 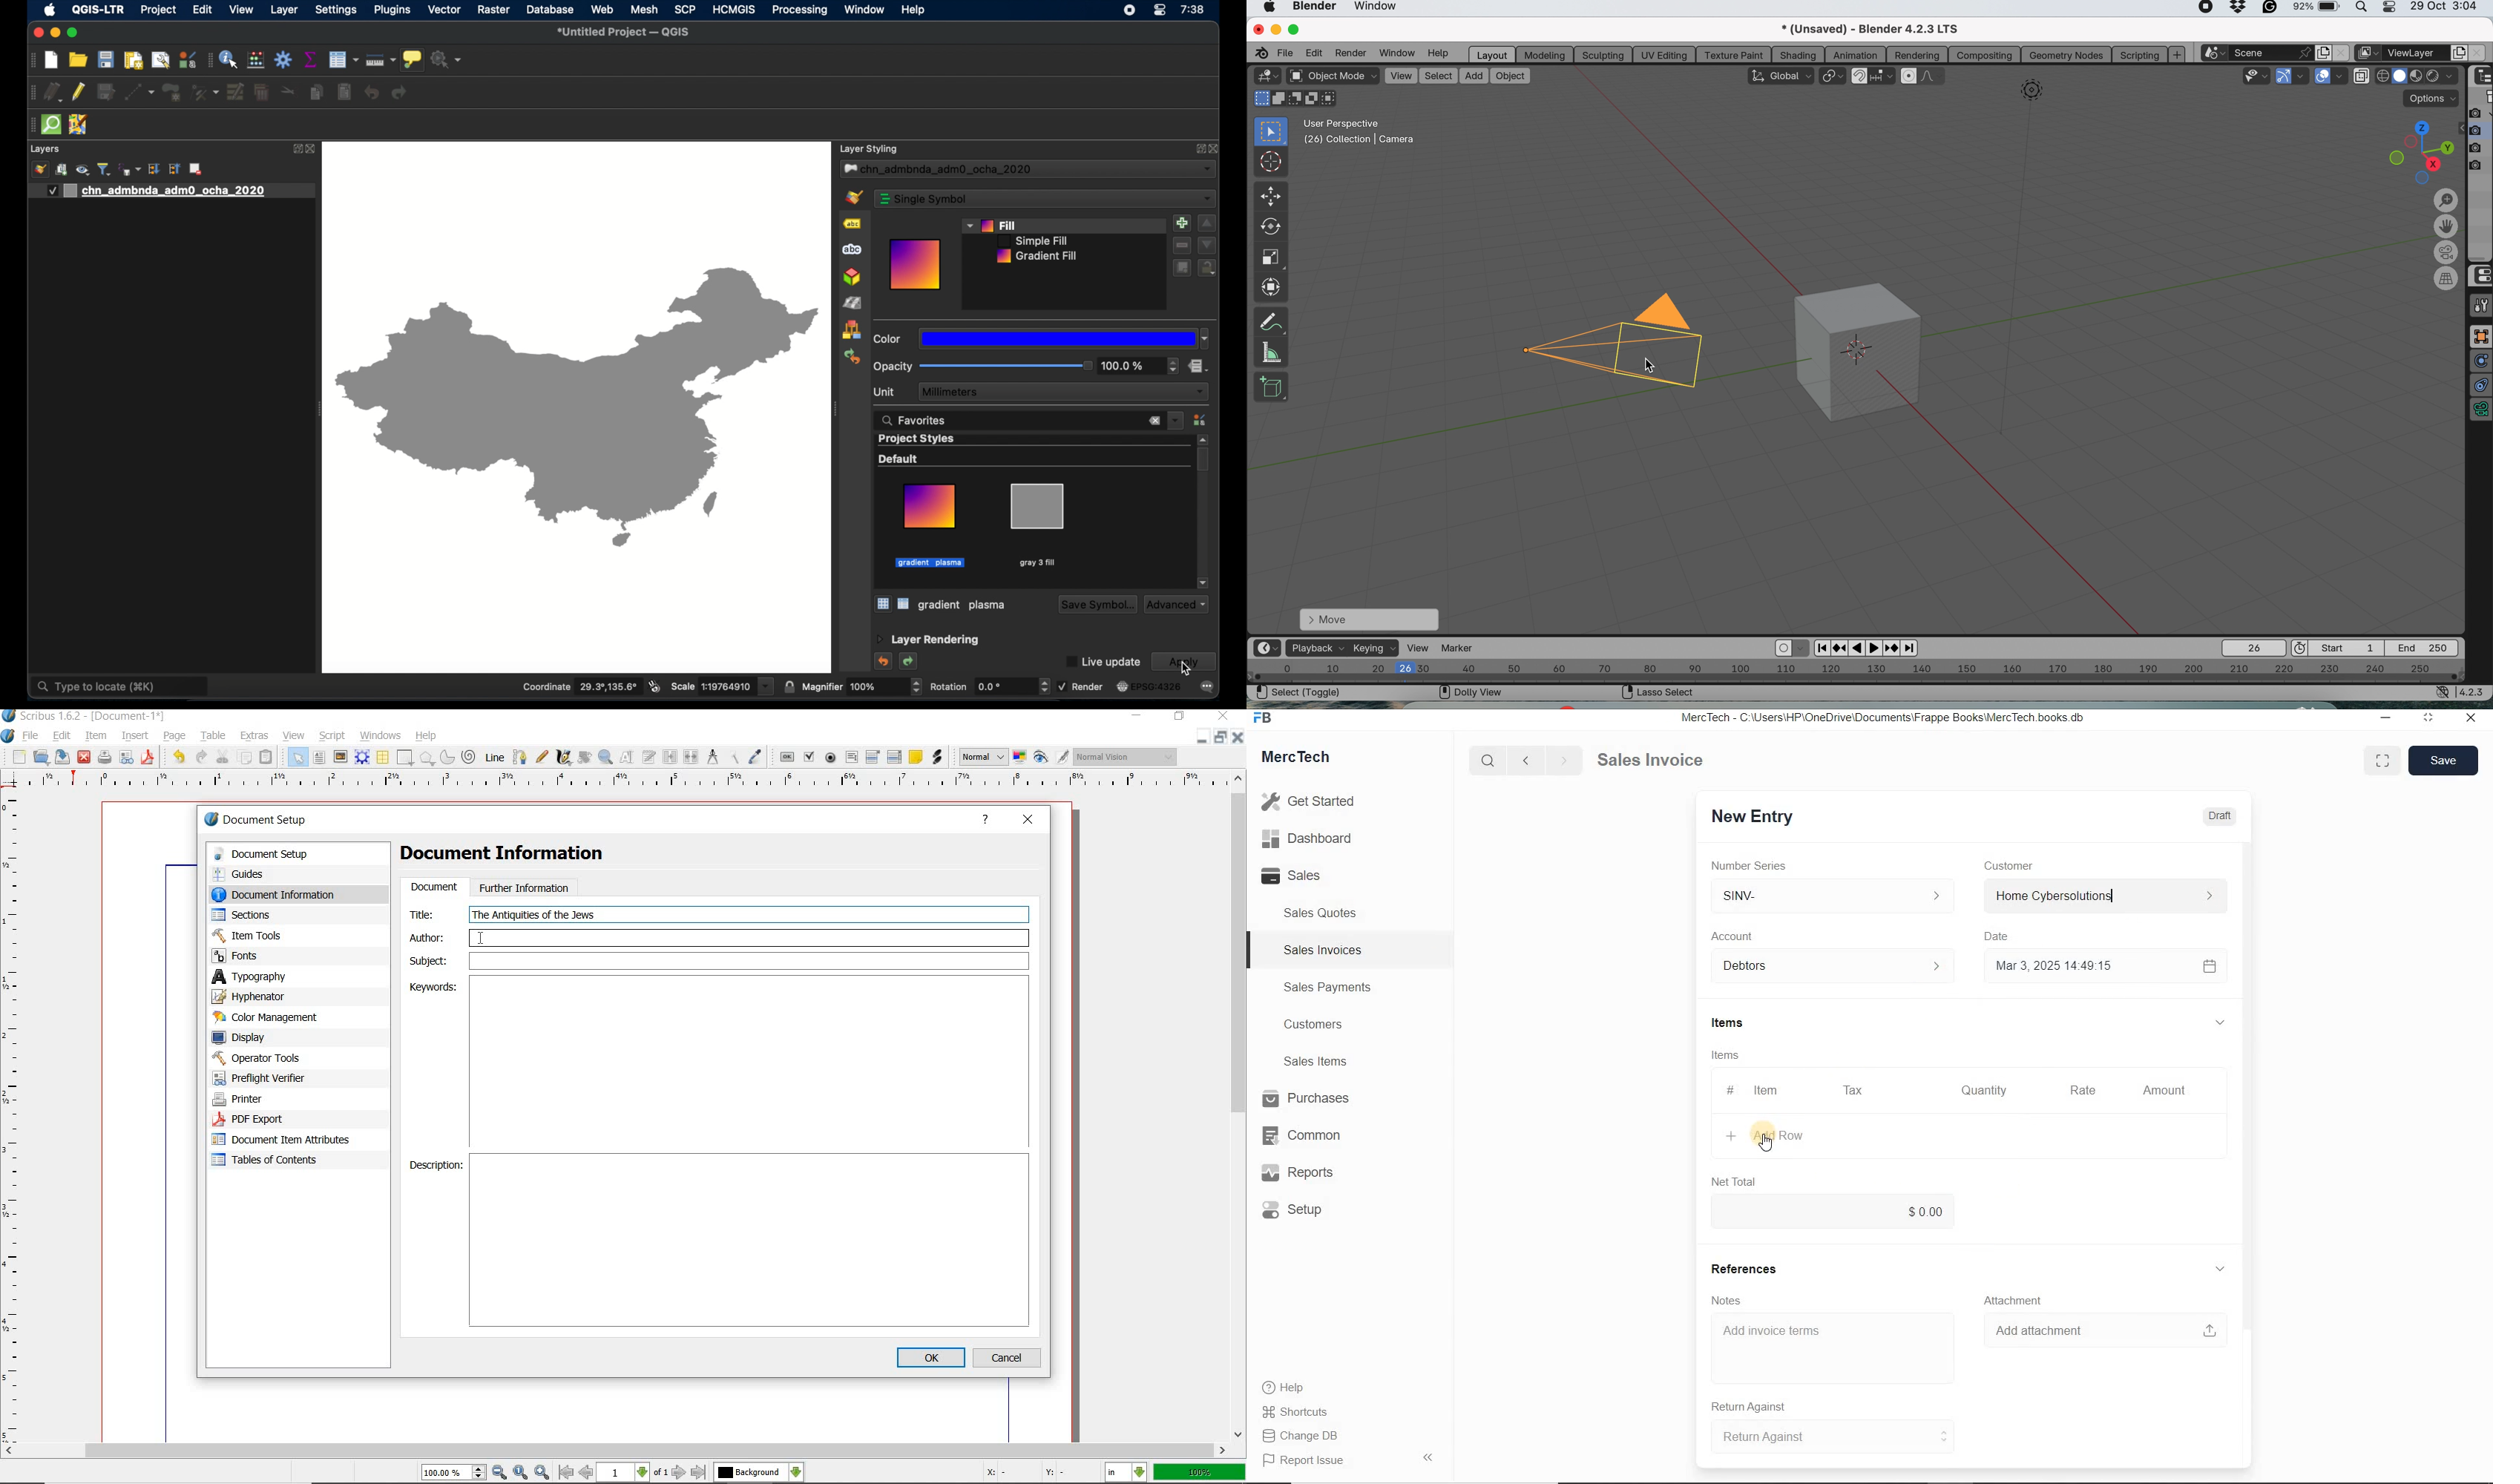 I want to click on undo, so click(x=178, y=758).